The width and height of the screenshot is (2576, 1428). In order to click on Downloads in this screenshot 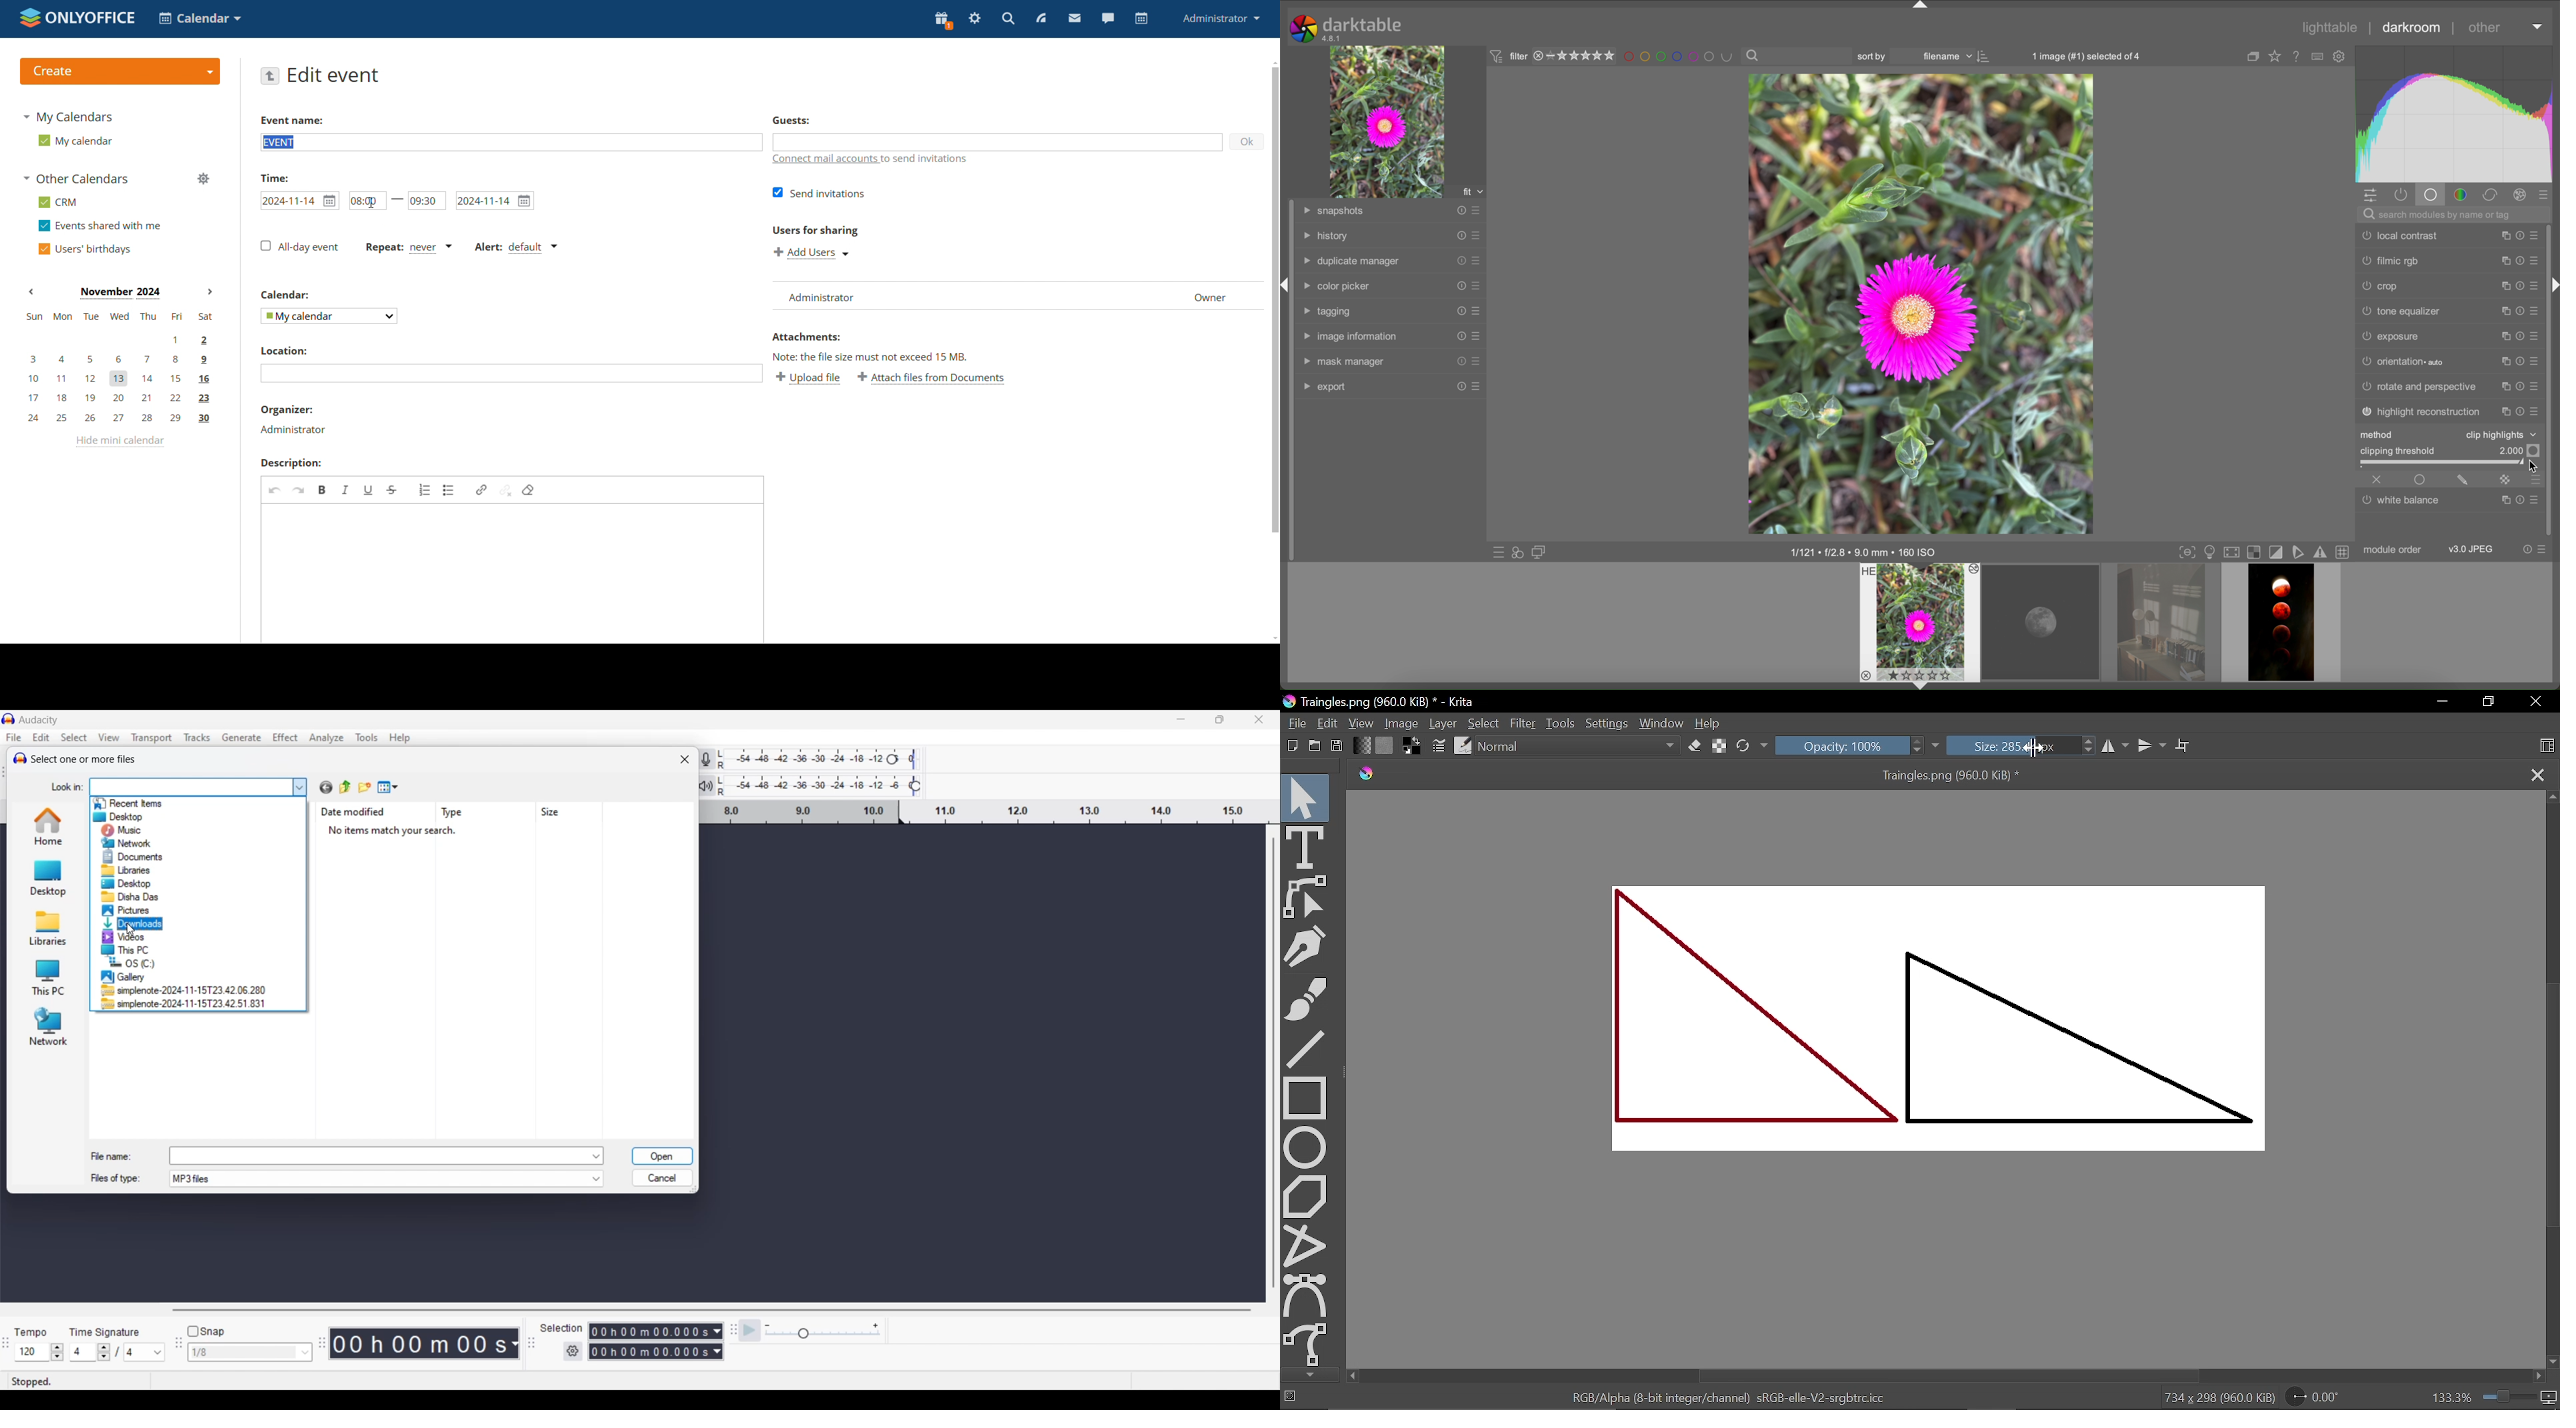, I will do `click(139, 923)`.